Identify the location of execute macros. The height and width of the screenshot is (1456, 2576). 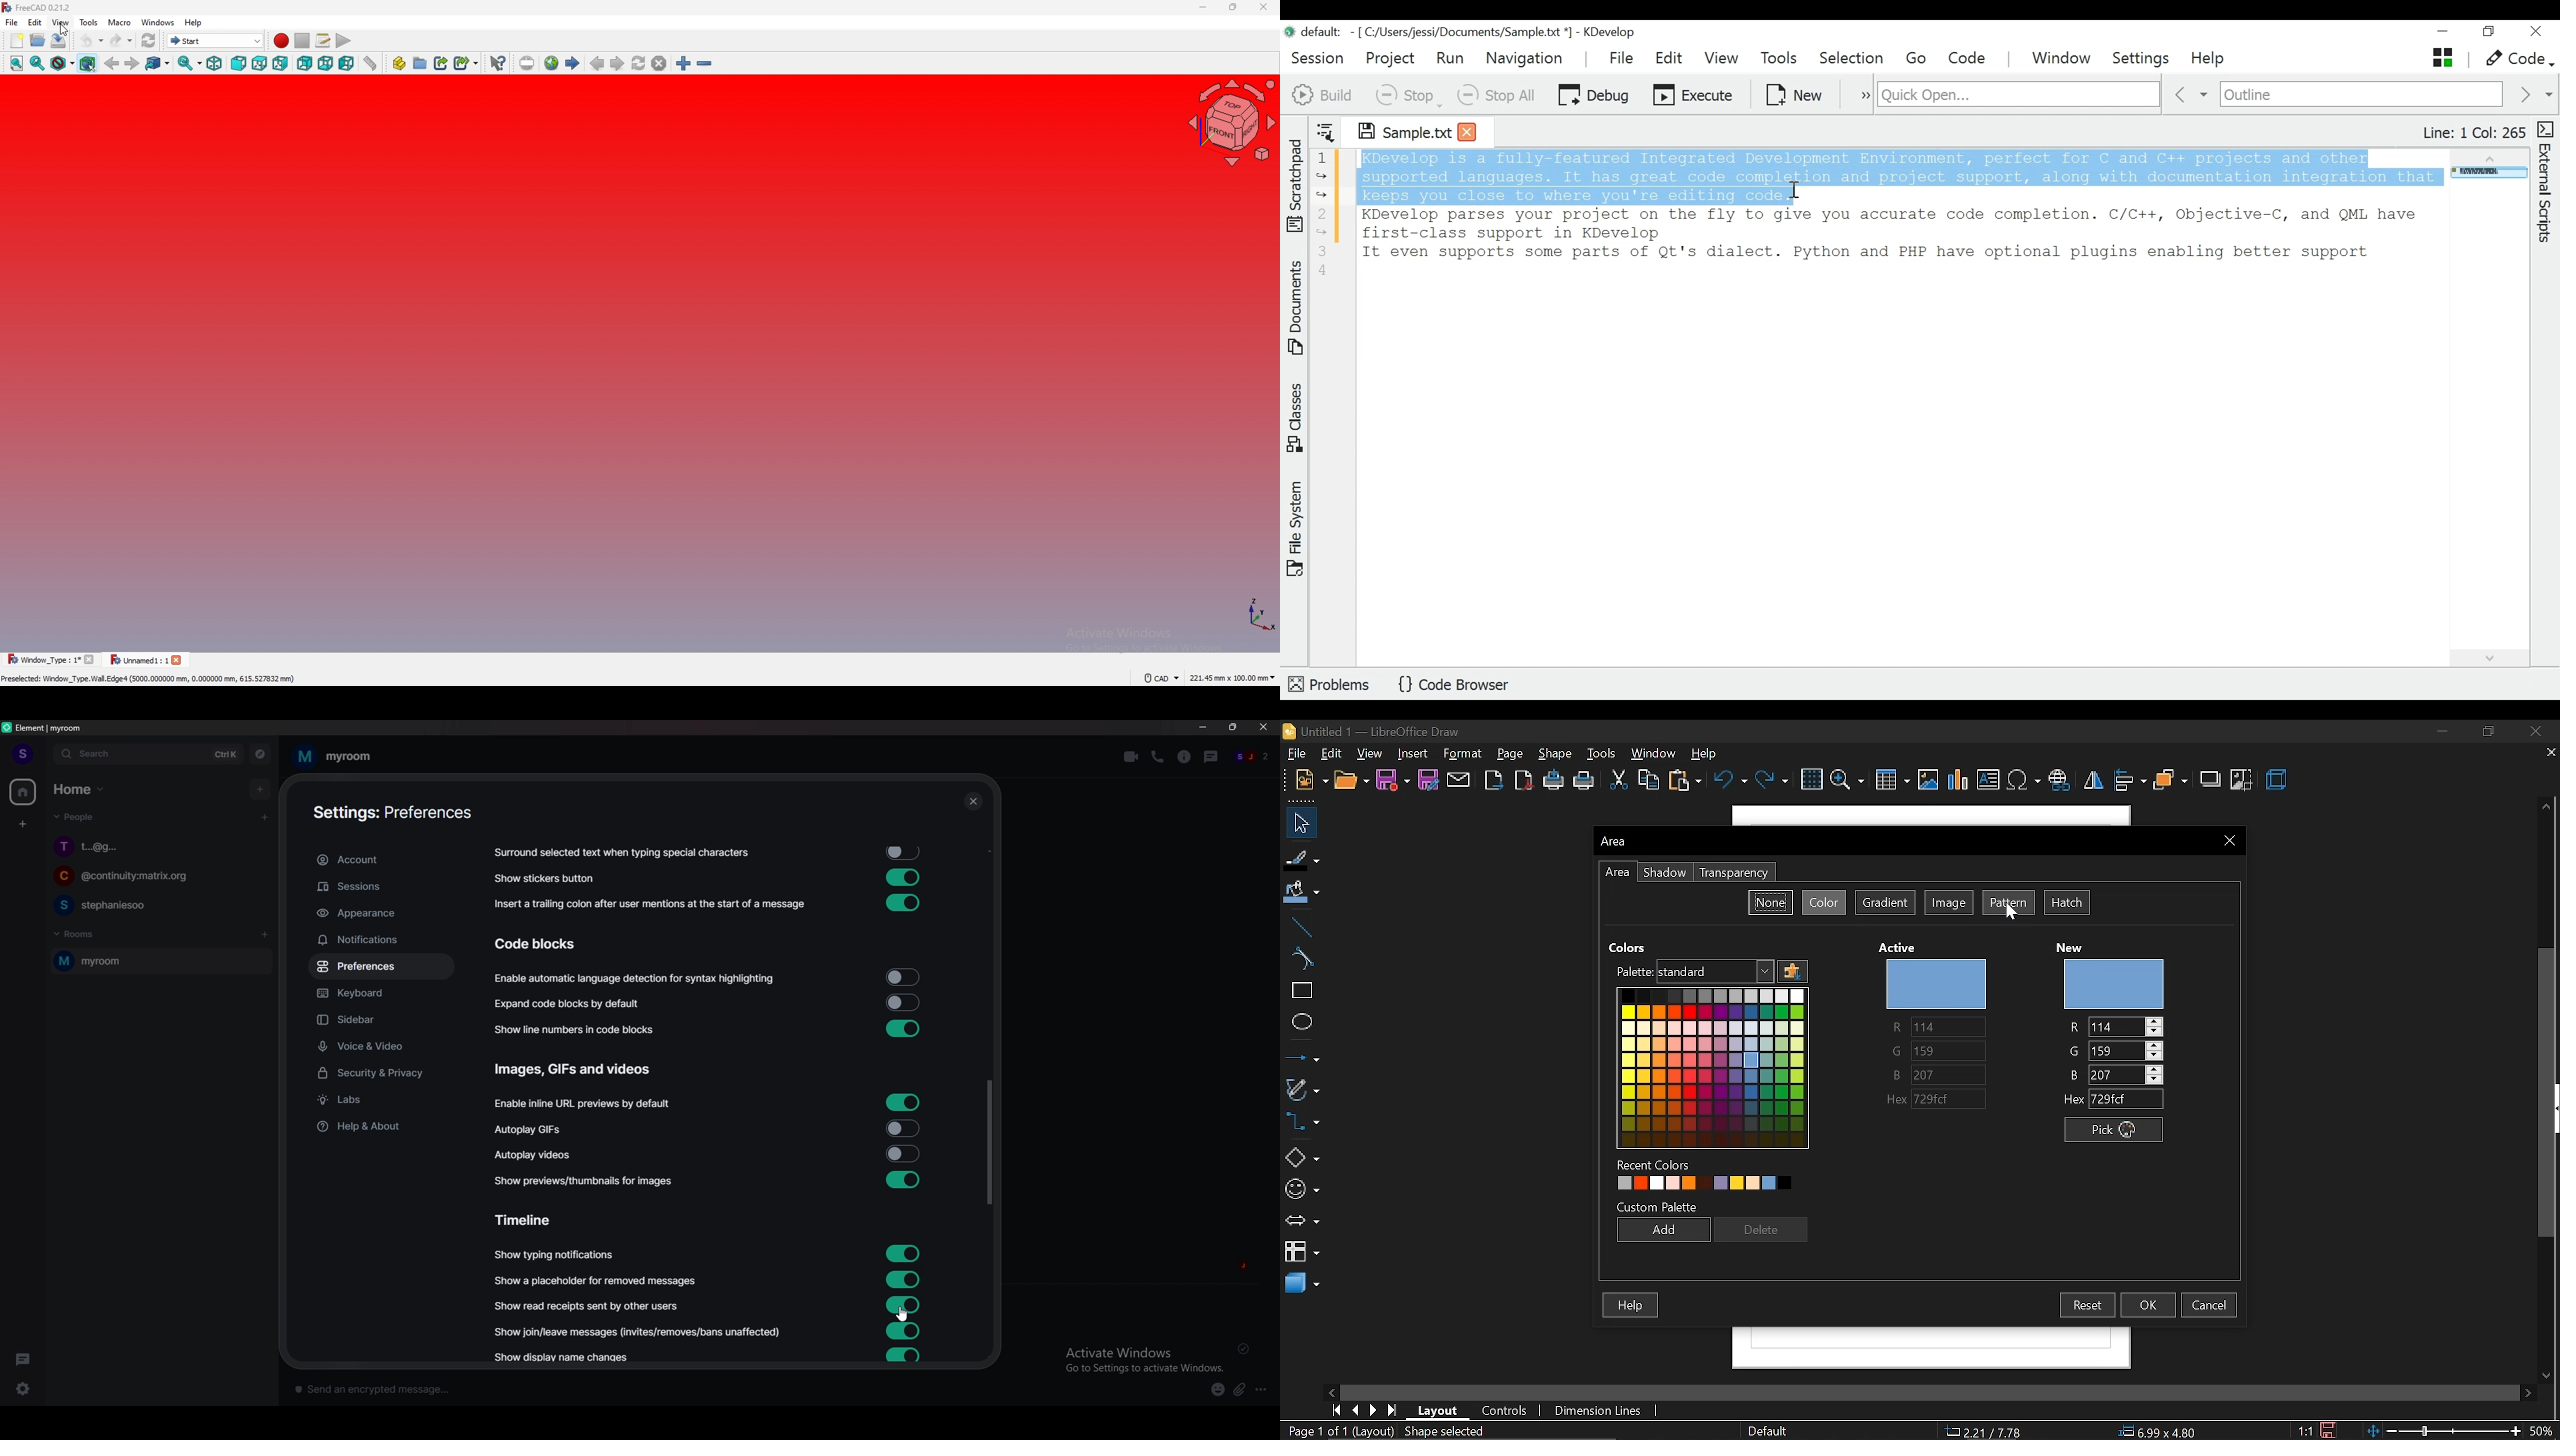
(344, 41).